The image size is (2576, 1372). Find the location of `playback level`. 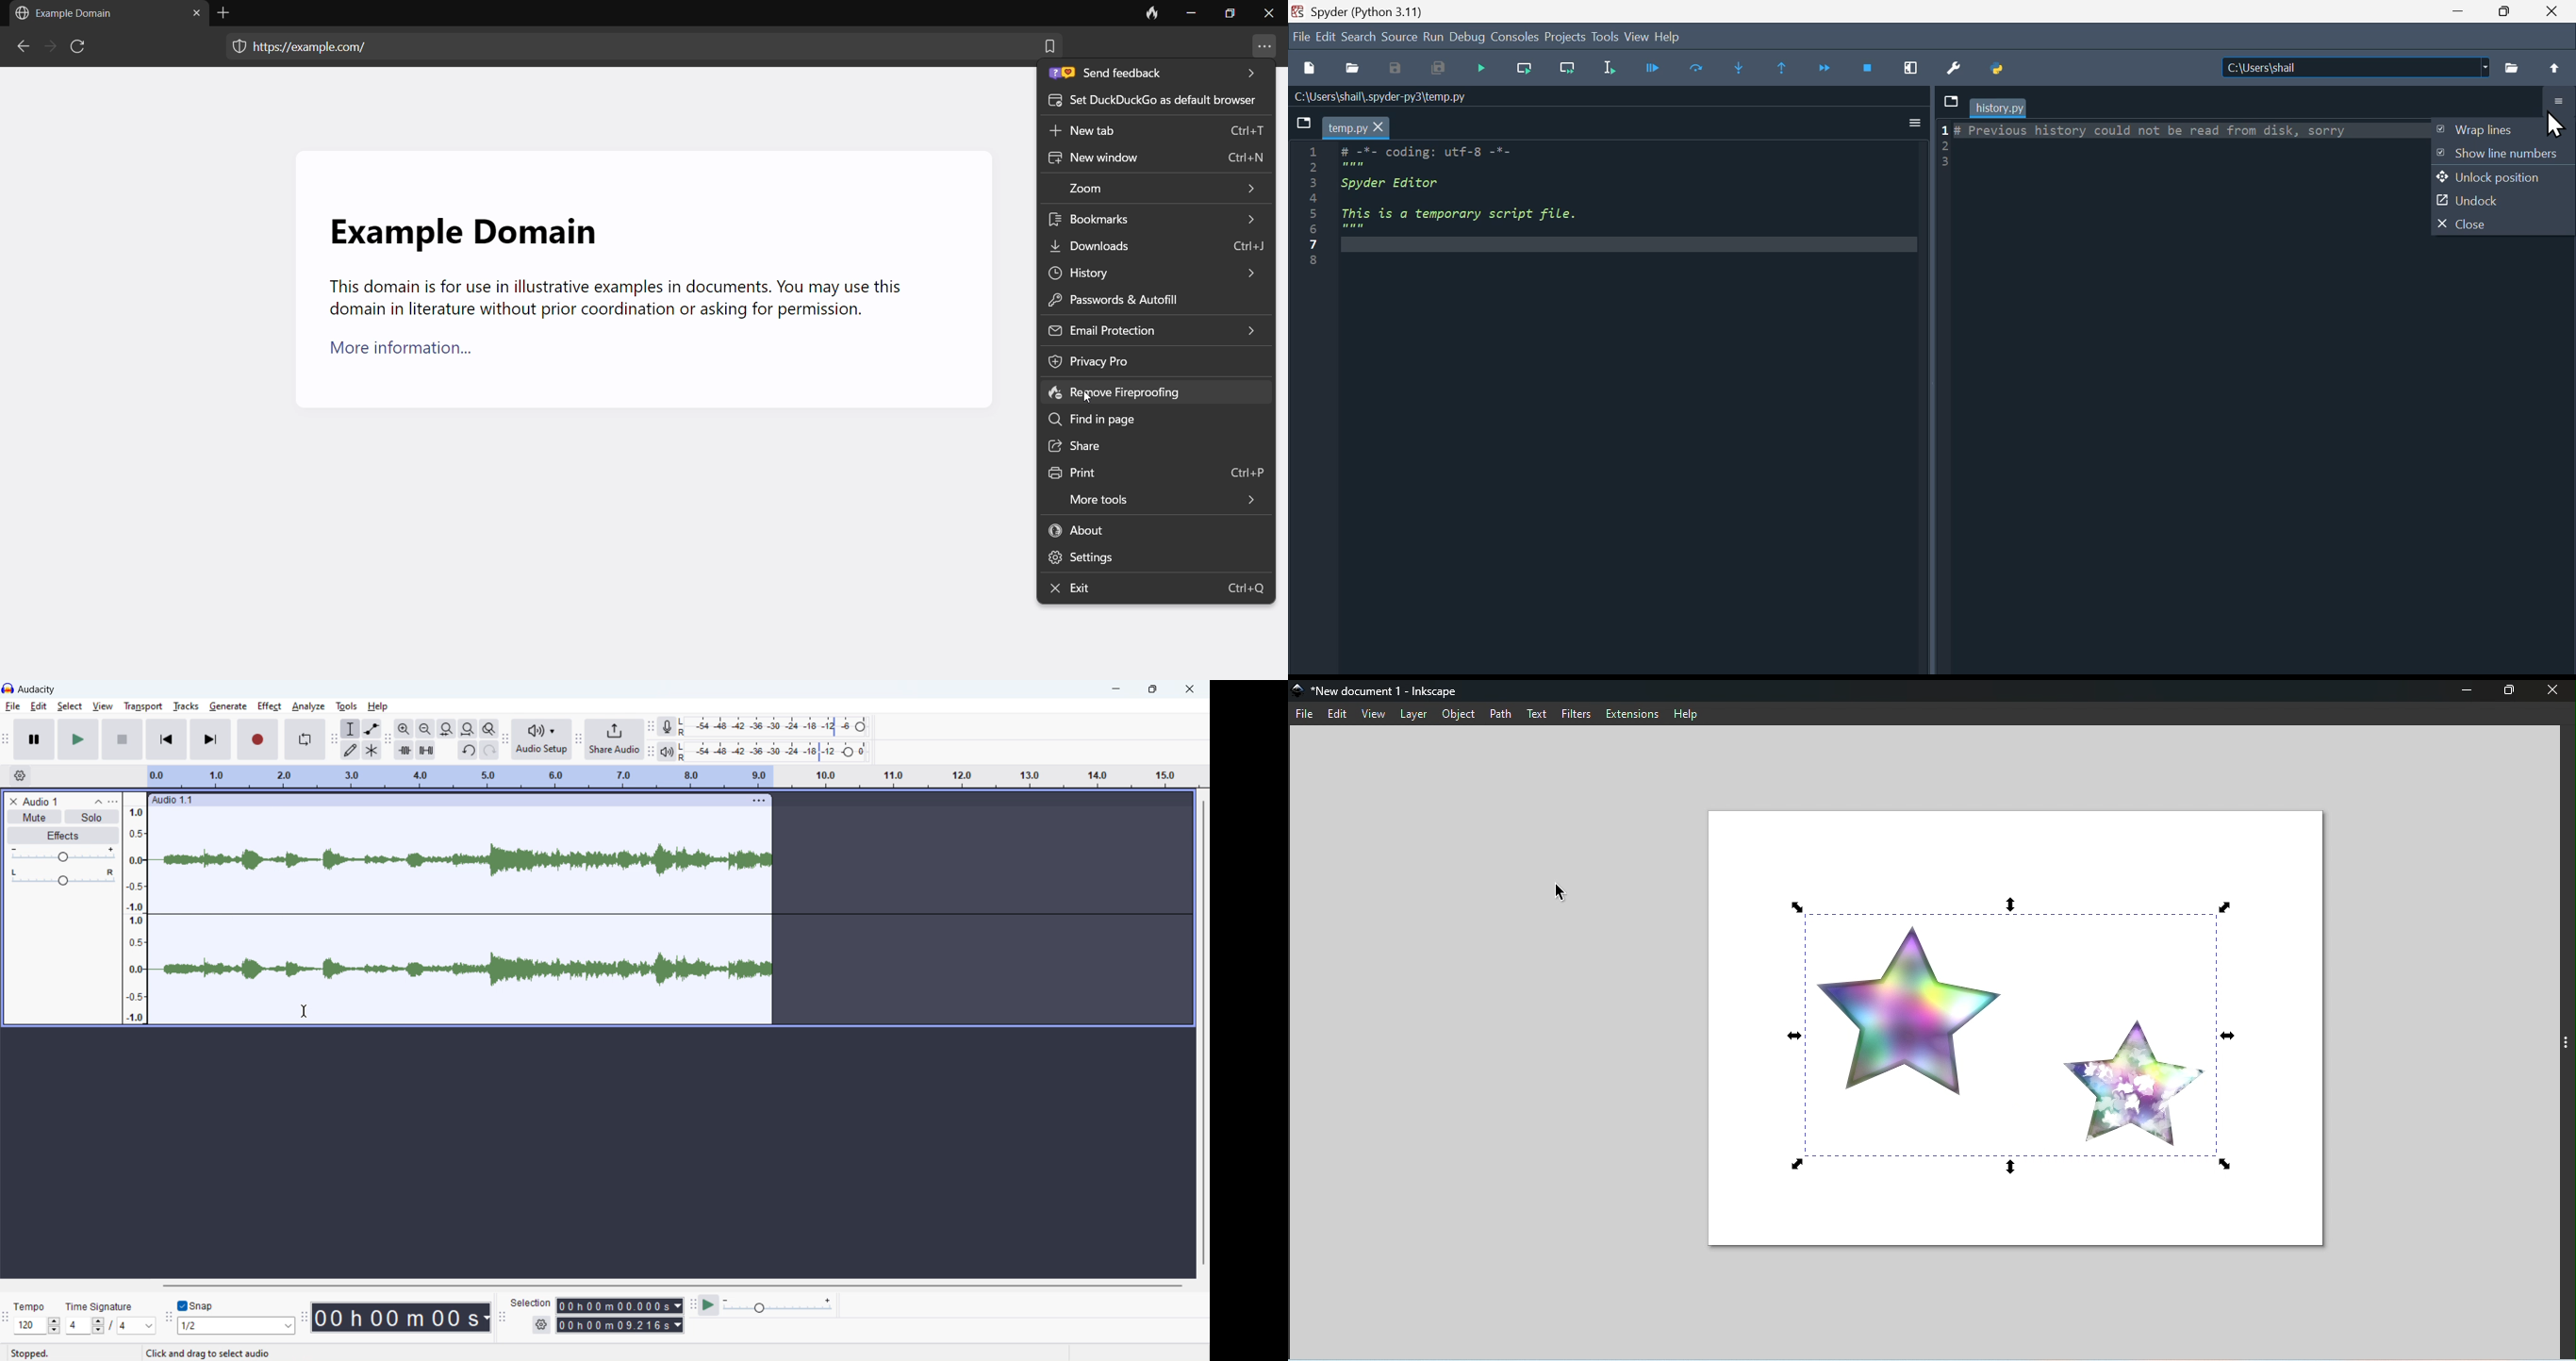

playback level is located at coordinates (774, 751).